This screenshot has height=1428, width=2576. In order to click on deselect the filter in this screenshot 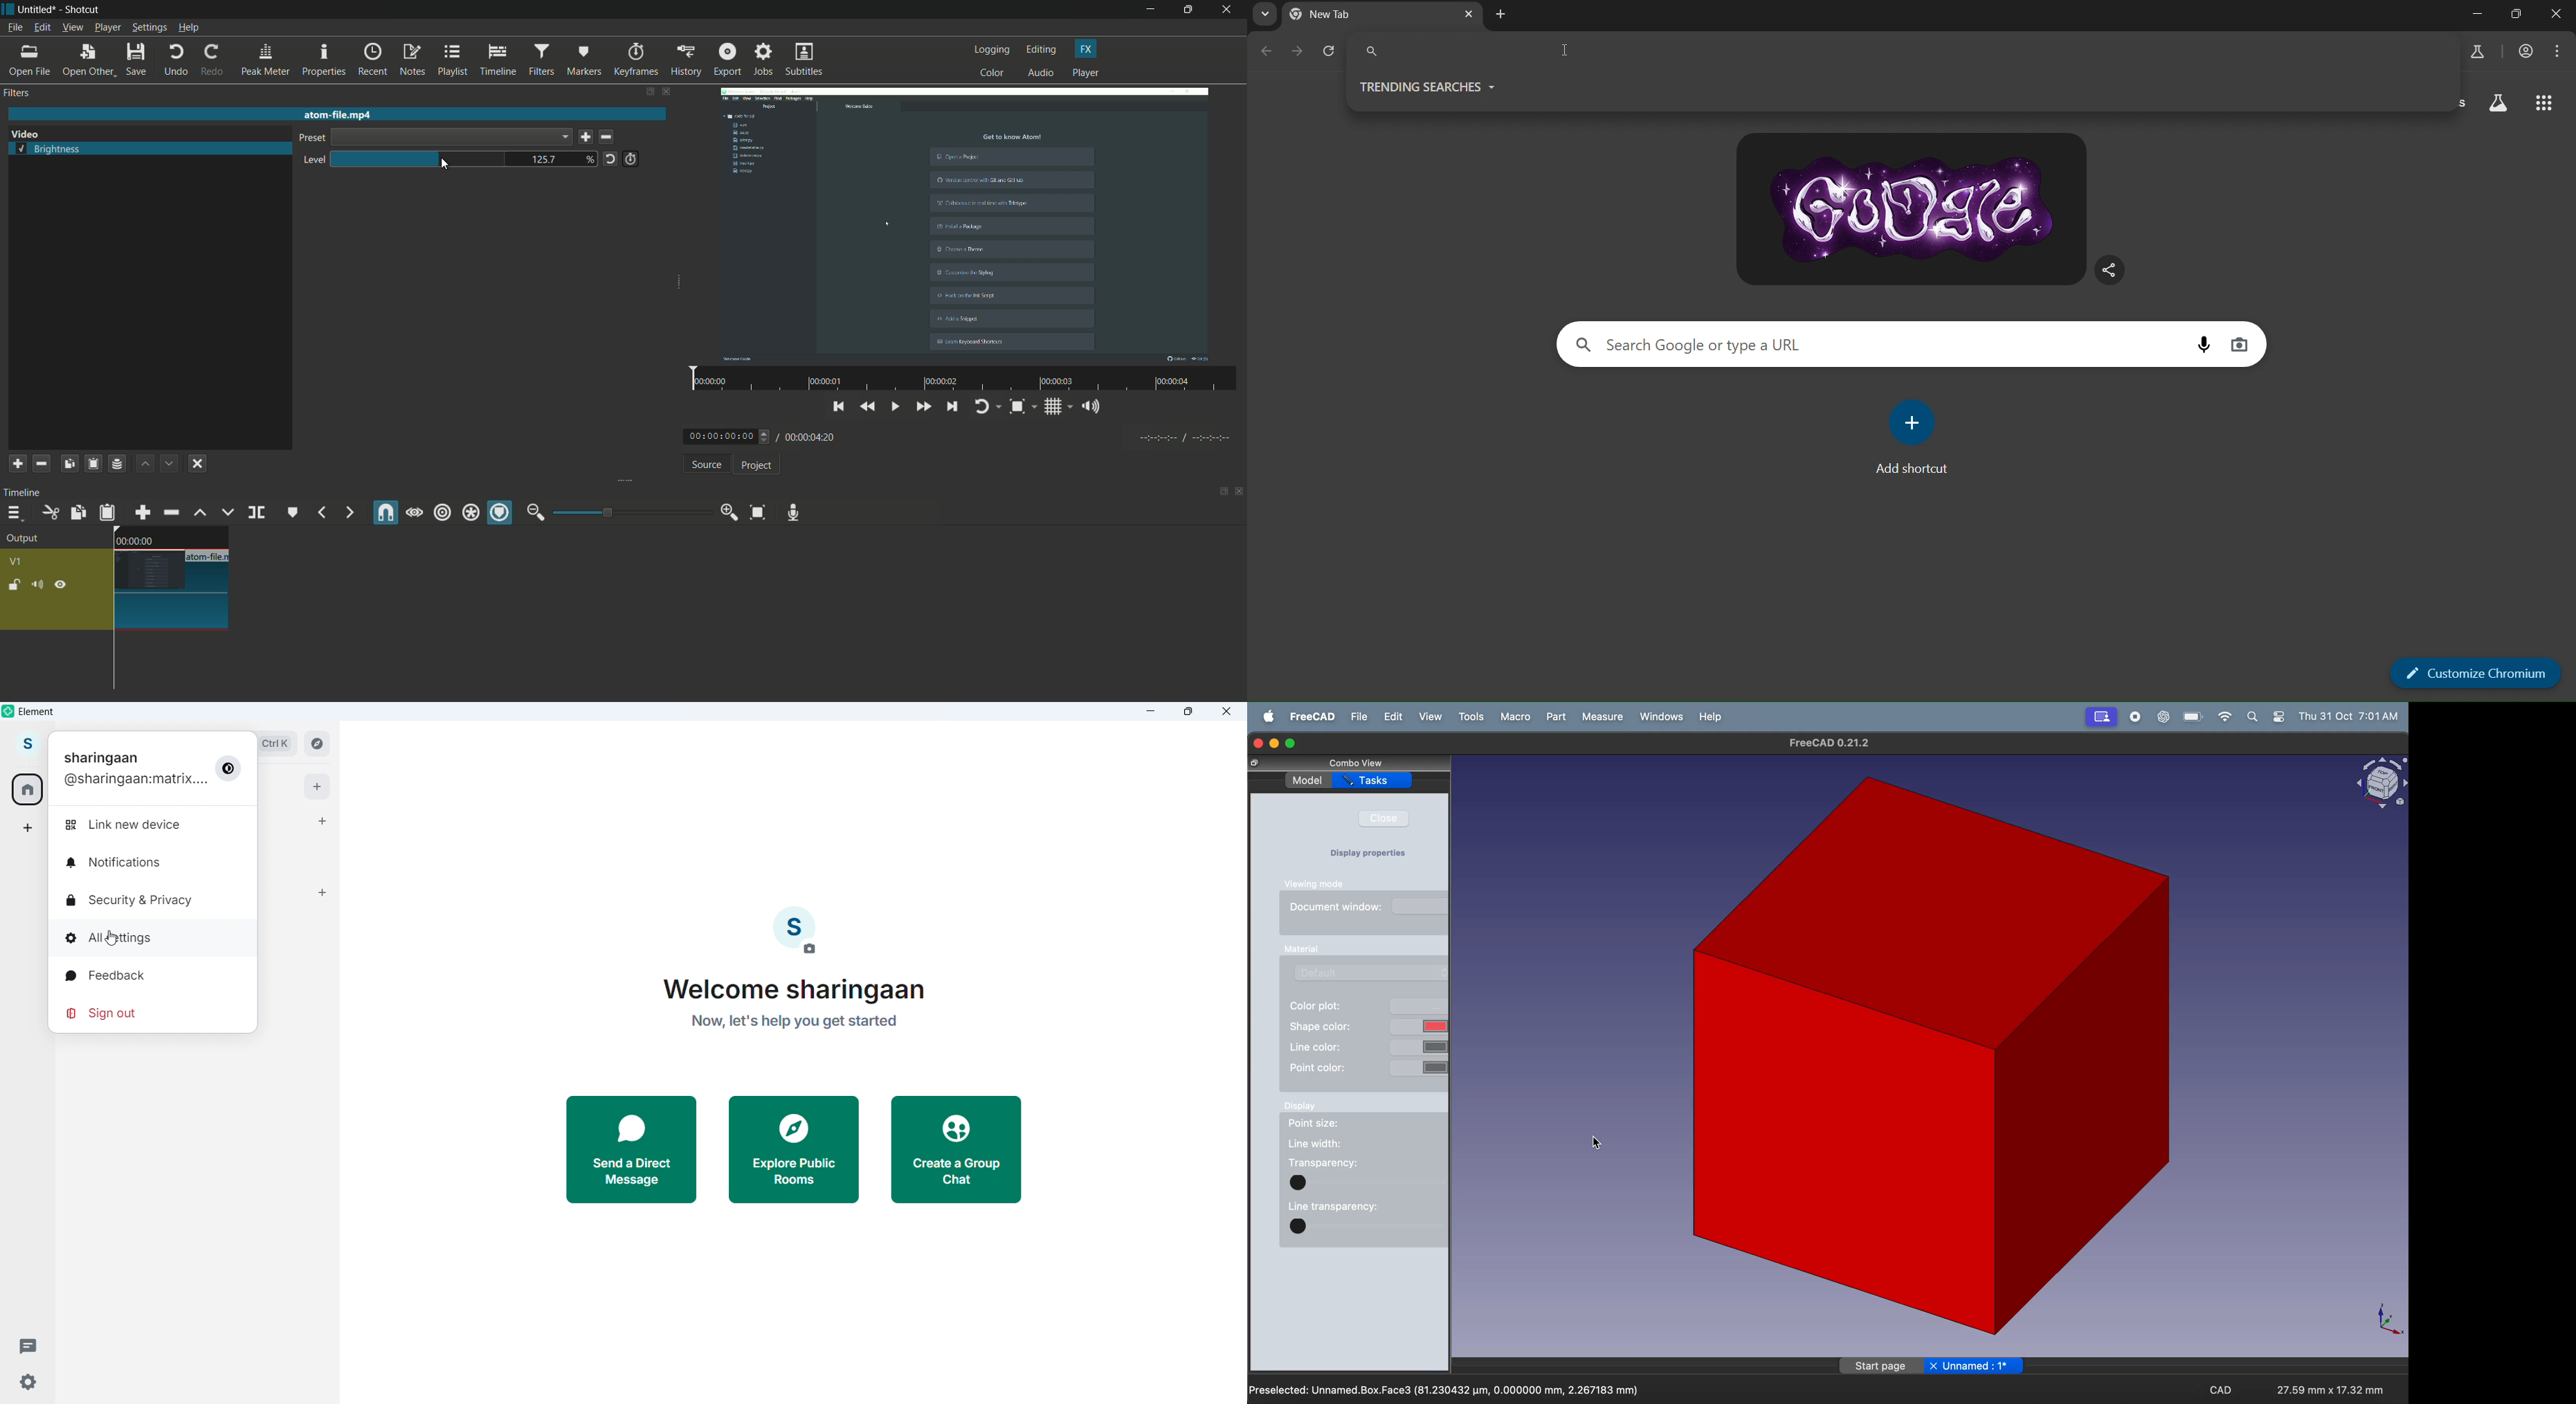, I will do `click(198, 463)`.